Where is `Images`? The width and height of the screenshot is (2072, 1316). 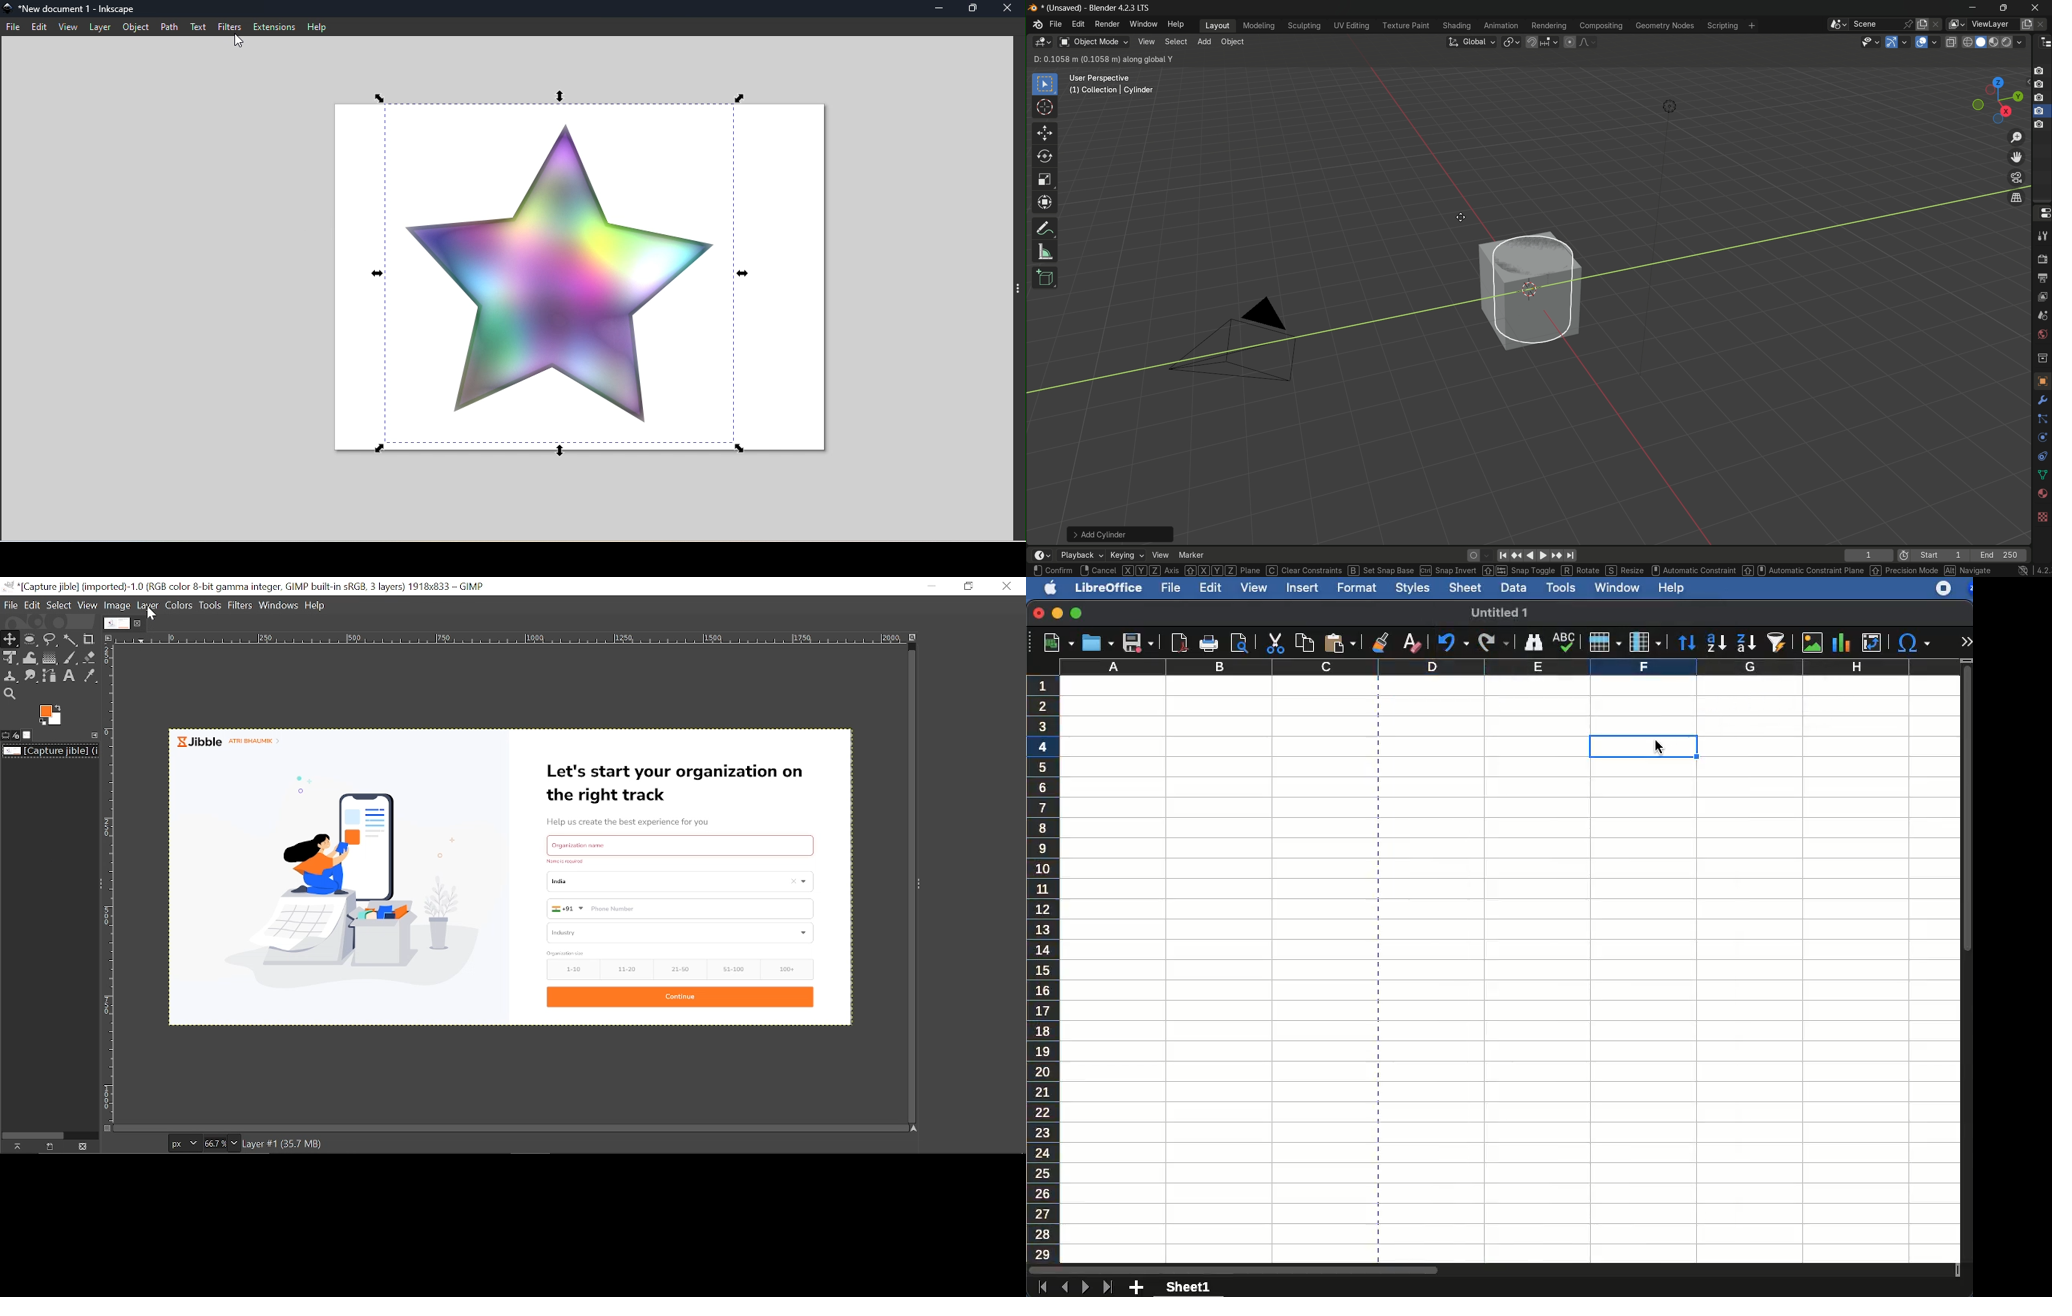 Images is located at coordinates (27, 735).